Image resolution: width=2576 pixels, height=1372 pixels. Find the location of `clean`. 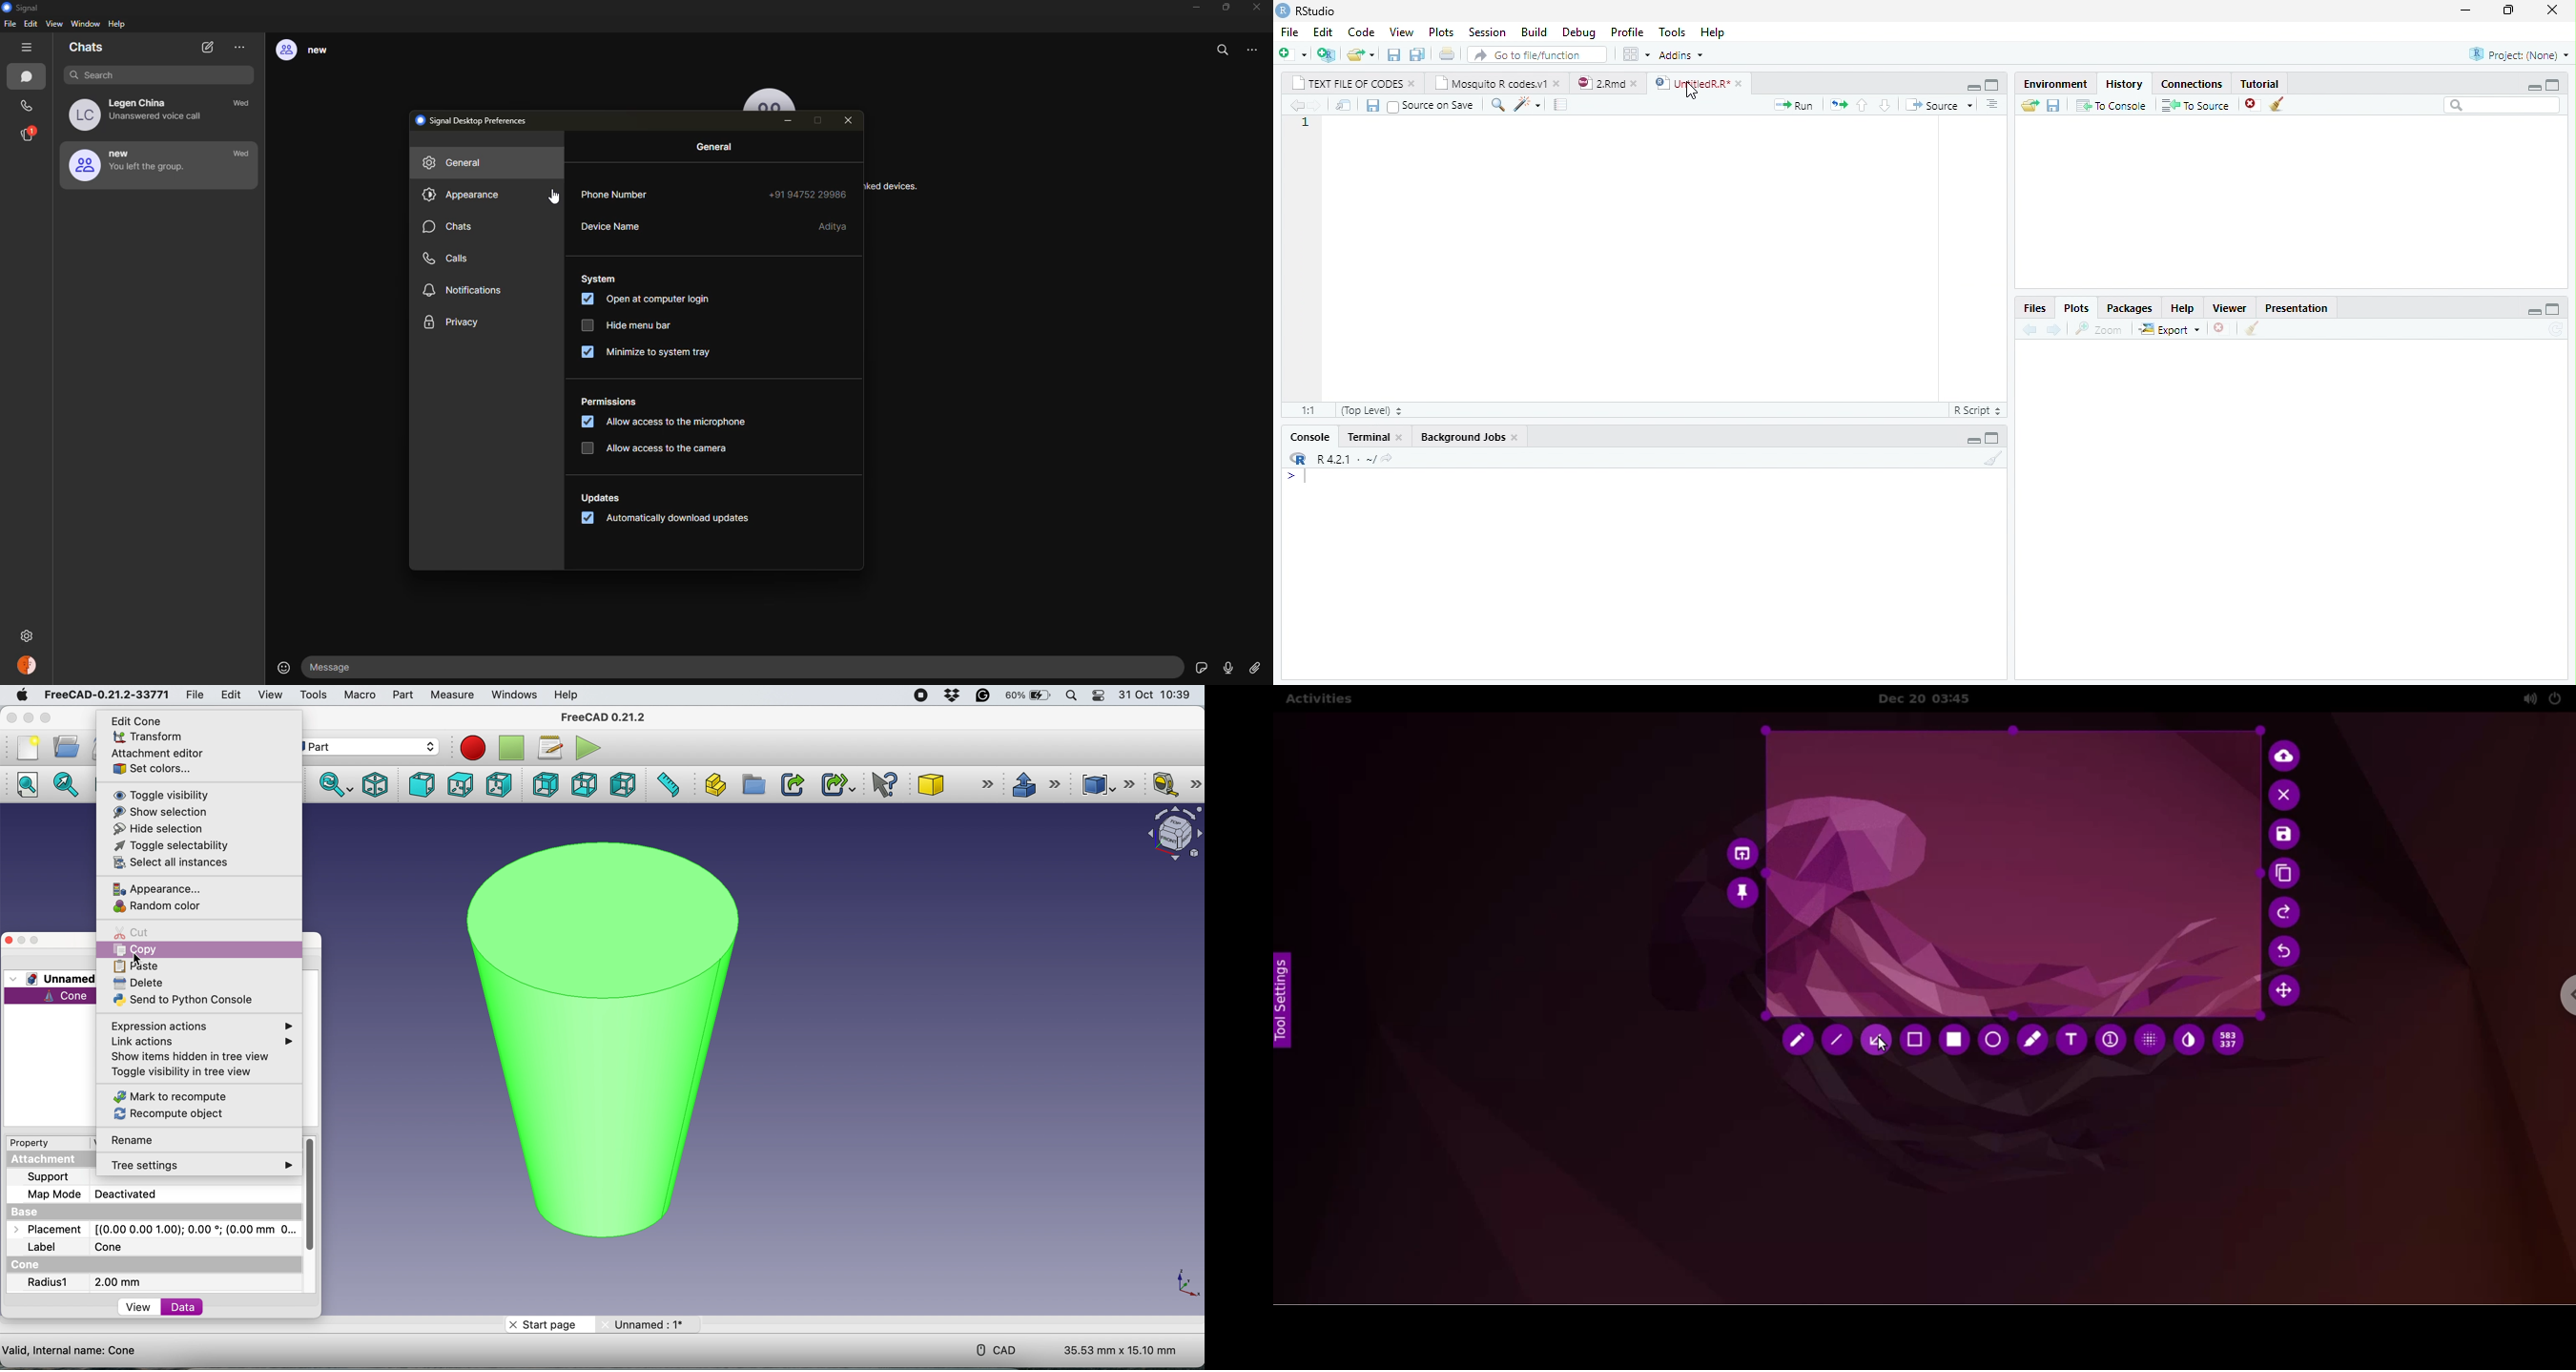

clean is located at coordinates (2255, 329).